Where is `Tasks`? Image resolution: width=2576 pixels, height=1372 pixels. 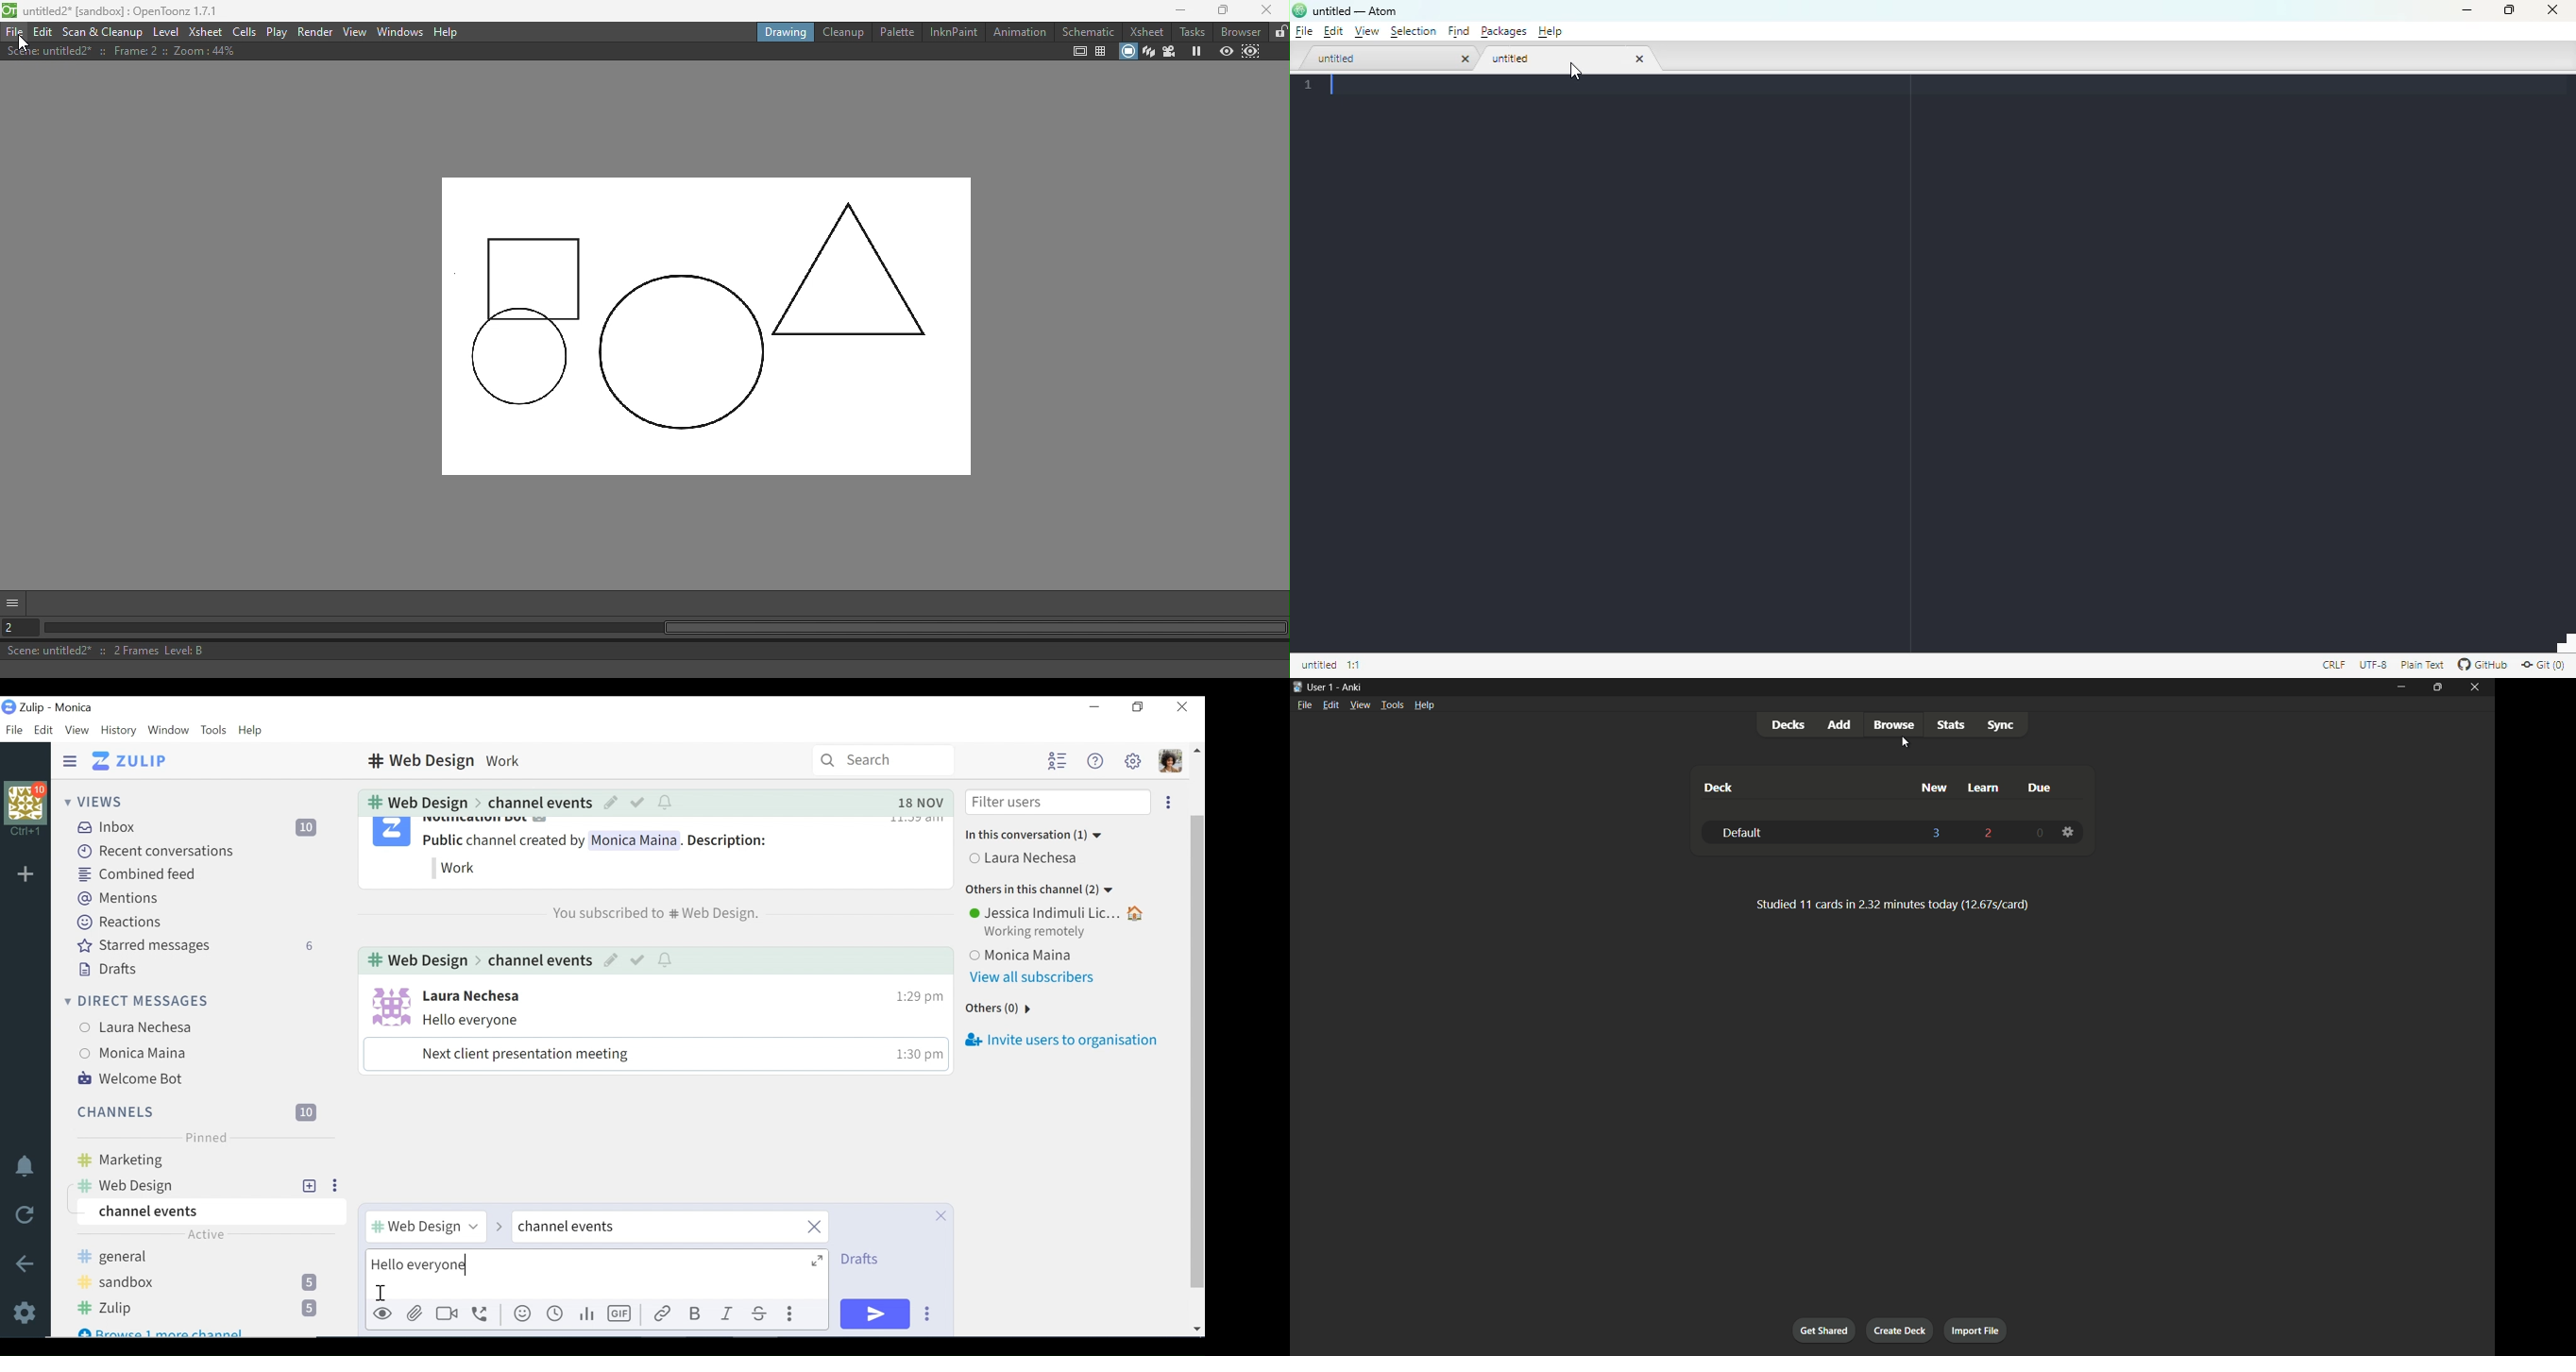 Tasks is located at coordinates (1192, 30).